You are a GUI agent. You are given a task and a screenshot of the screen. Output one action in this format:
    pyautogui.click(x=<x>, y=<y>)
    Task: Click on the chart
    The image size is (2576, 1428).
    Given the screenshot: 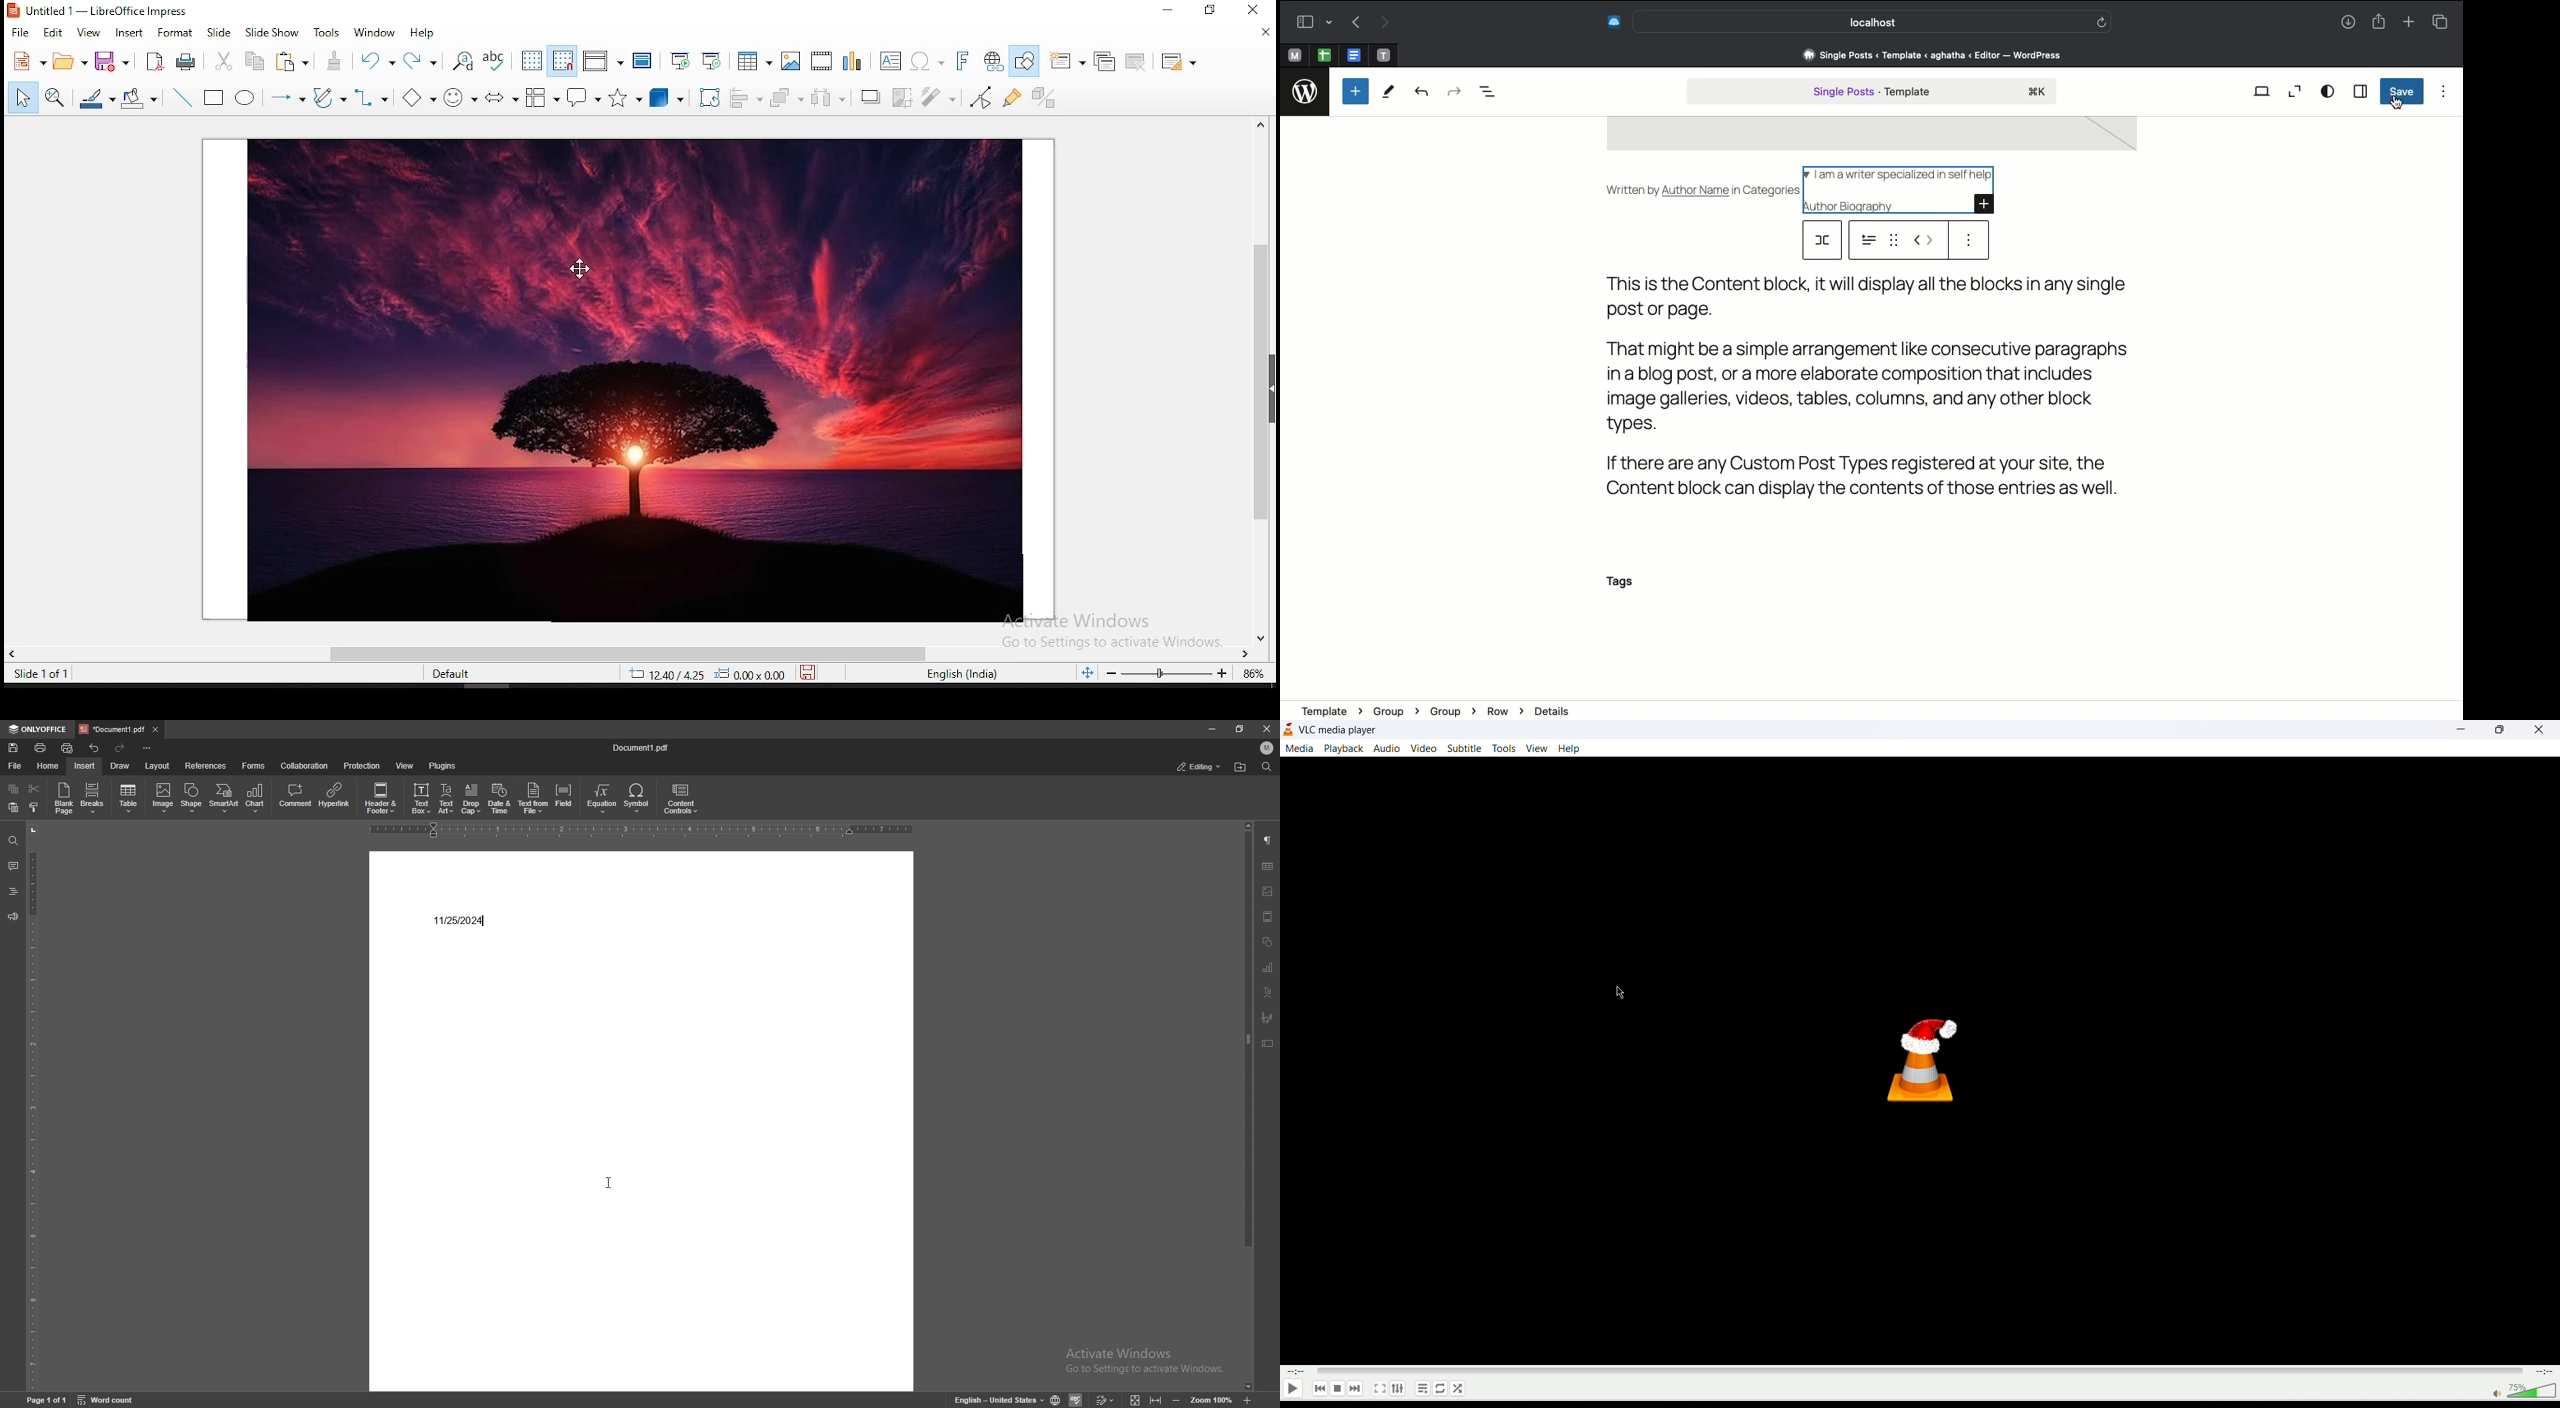 What is the action you would take?
    pyautogui.click(x=256, y=799)
    